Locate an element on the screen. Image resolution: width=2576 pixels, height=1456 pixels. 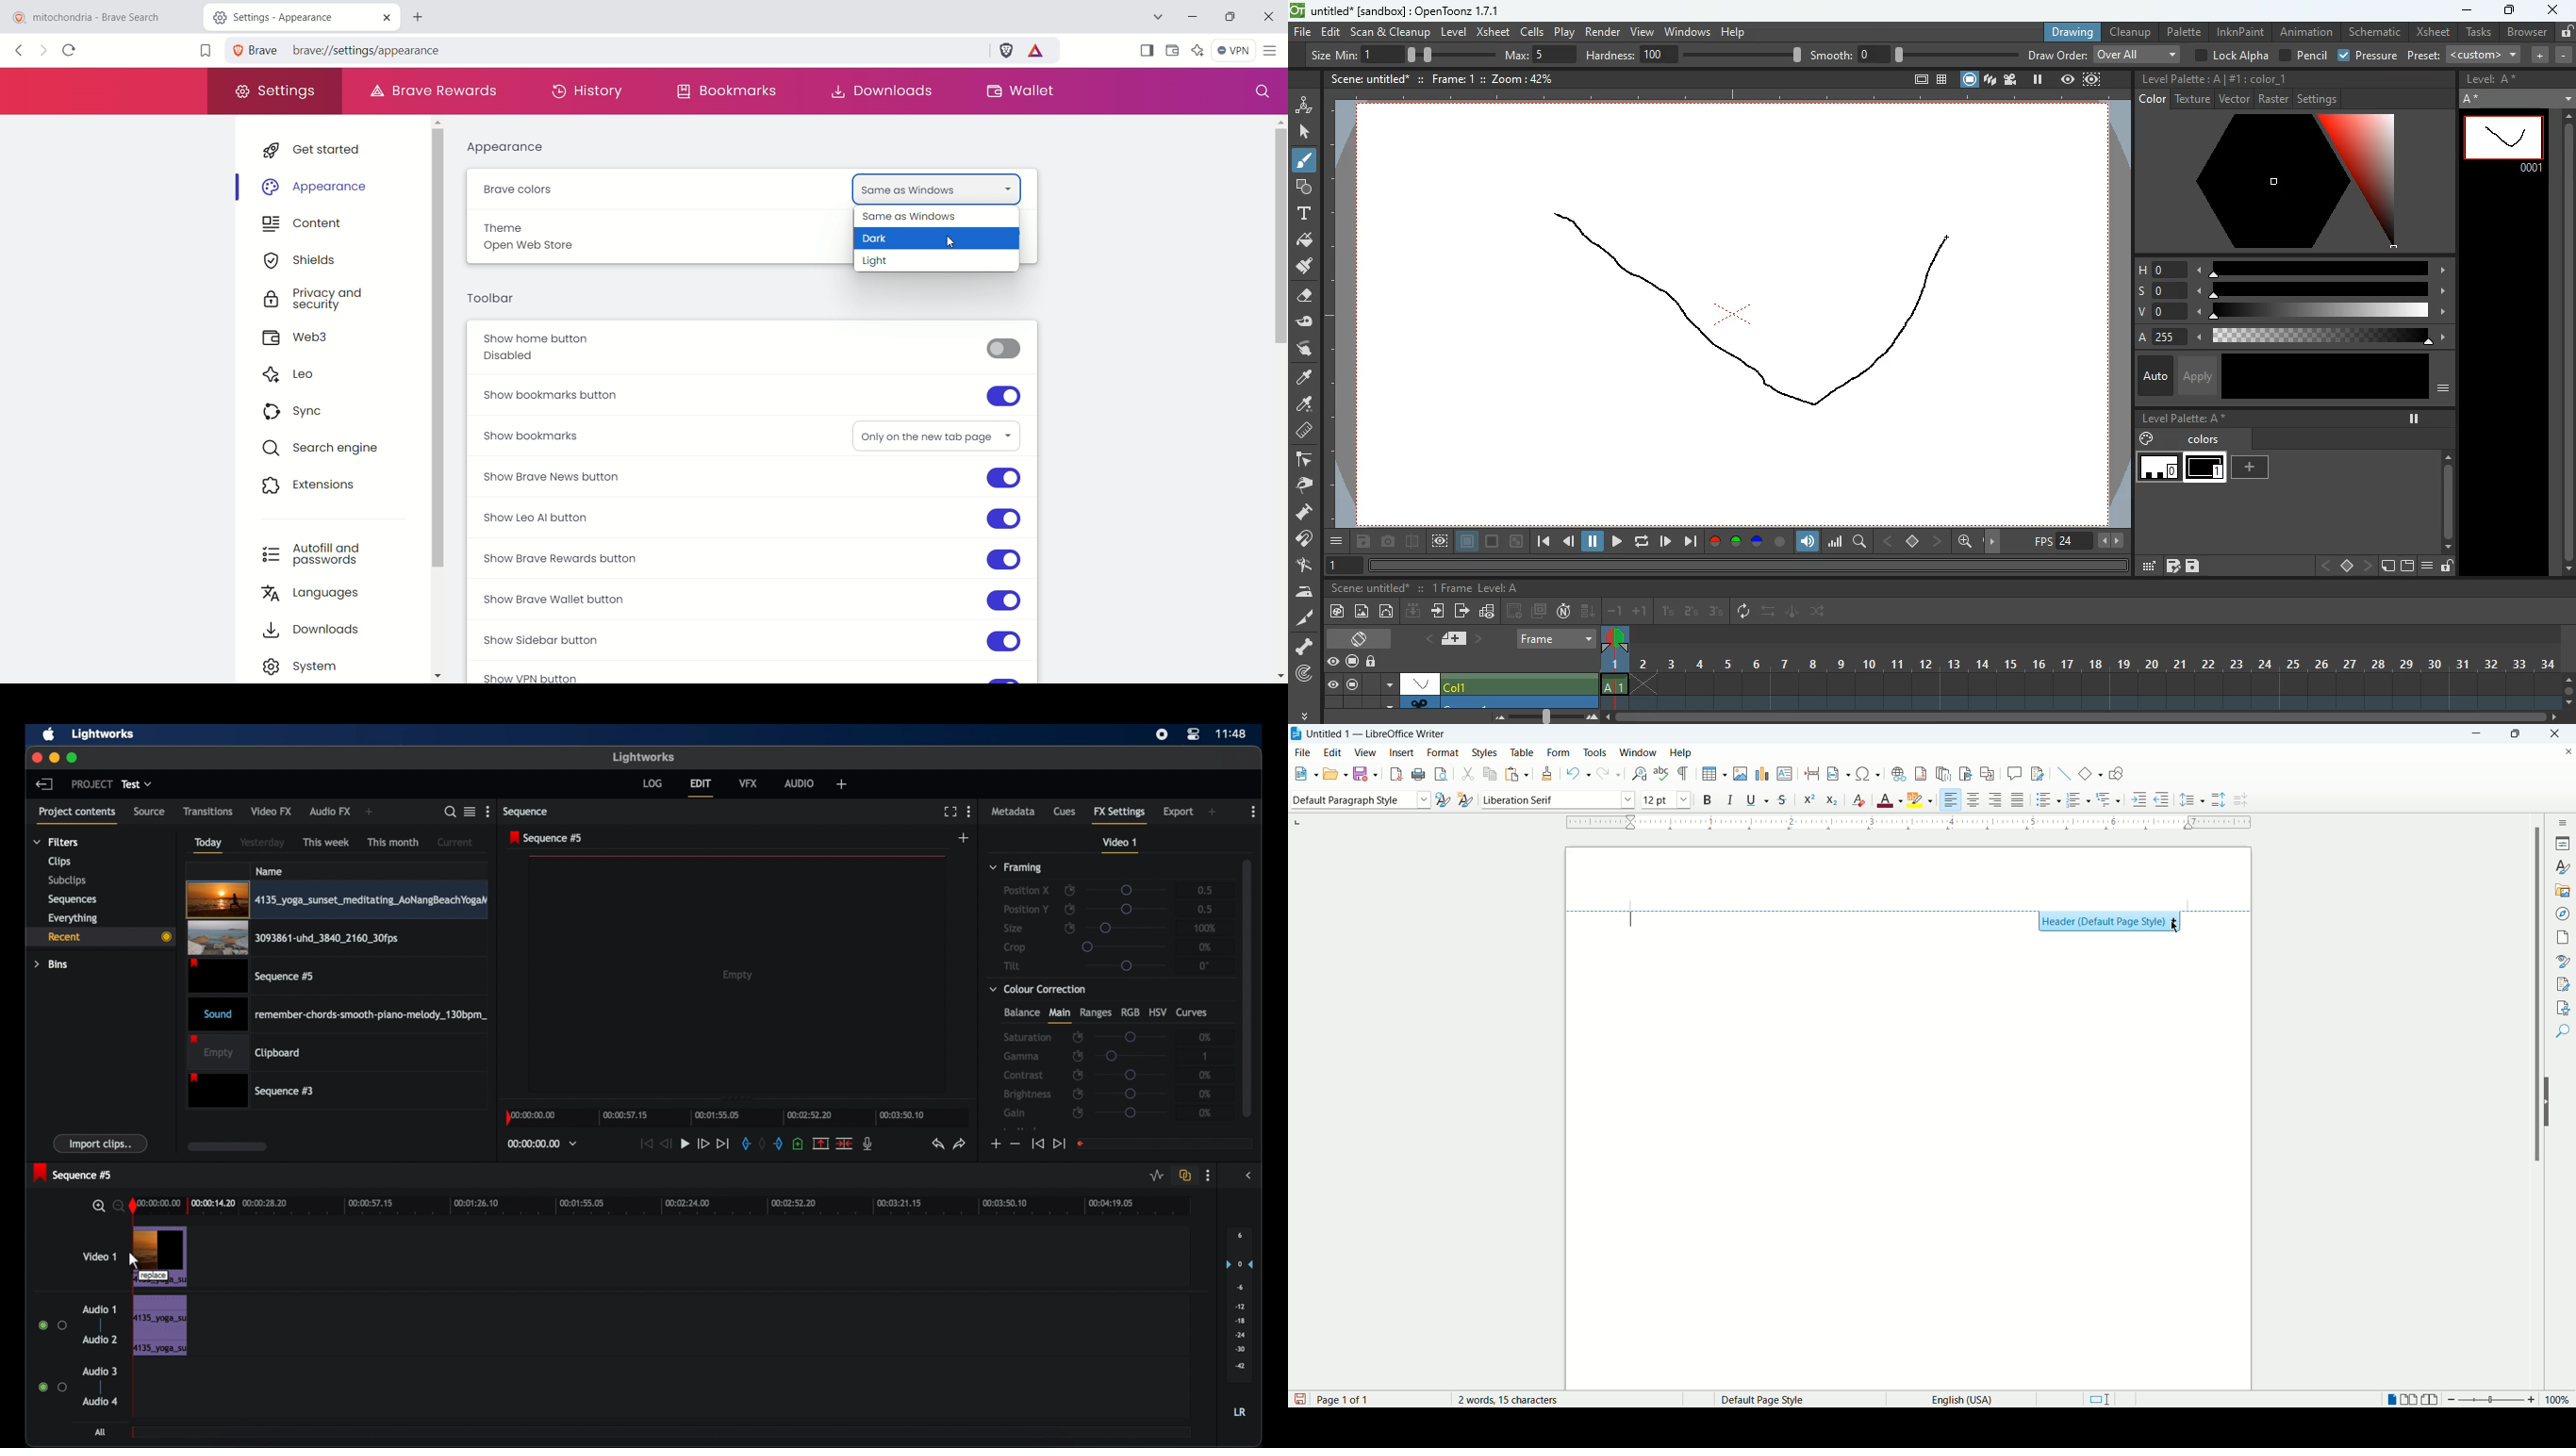
left align is located at coordinates (1949, 798).